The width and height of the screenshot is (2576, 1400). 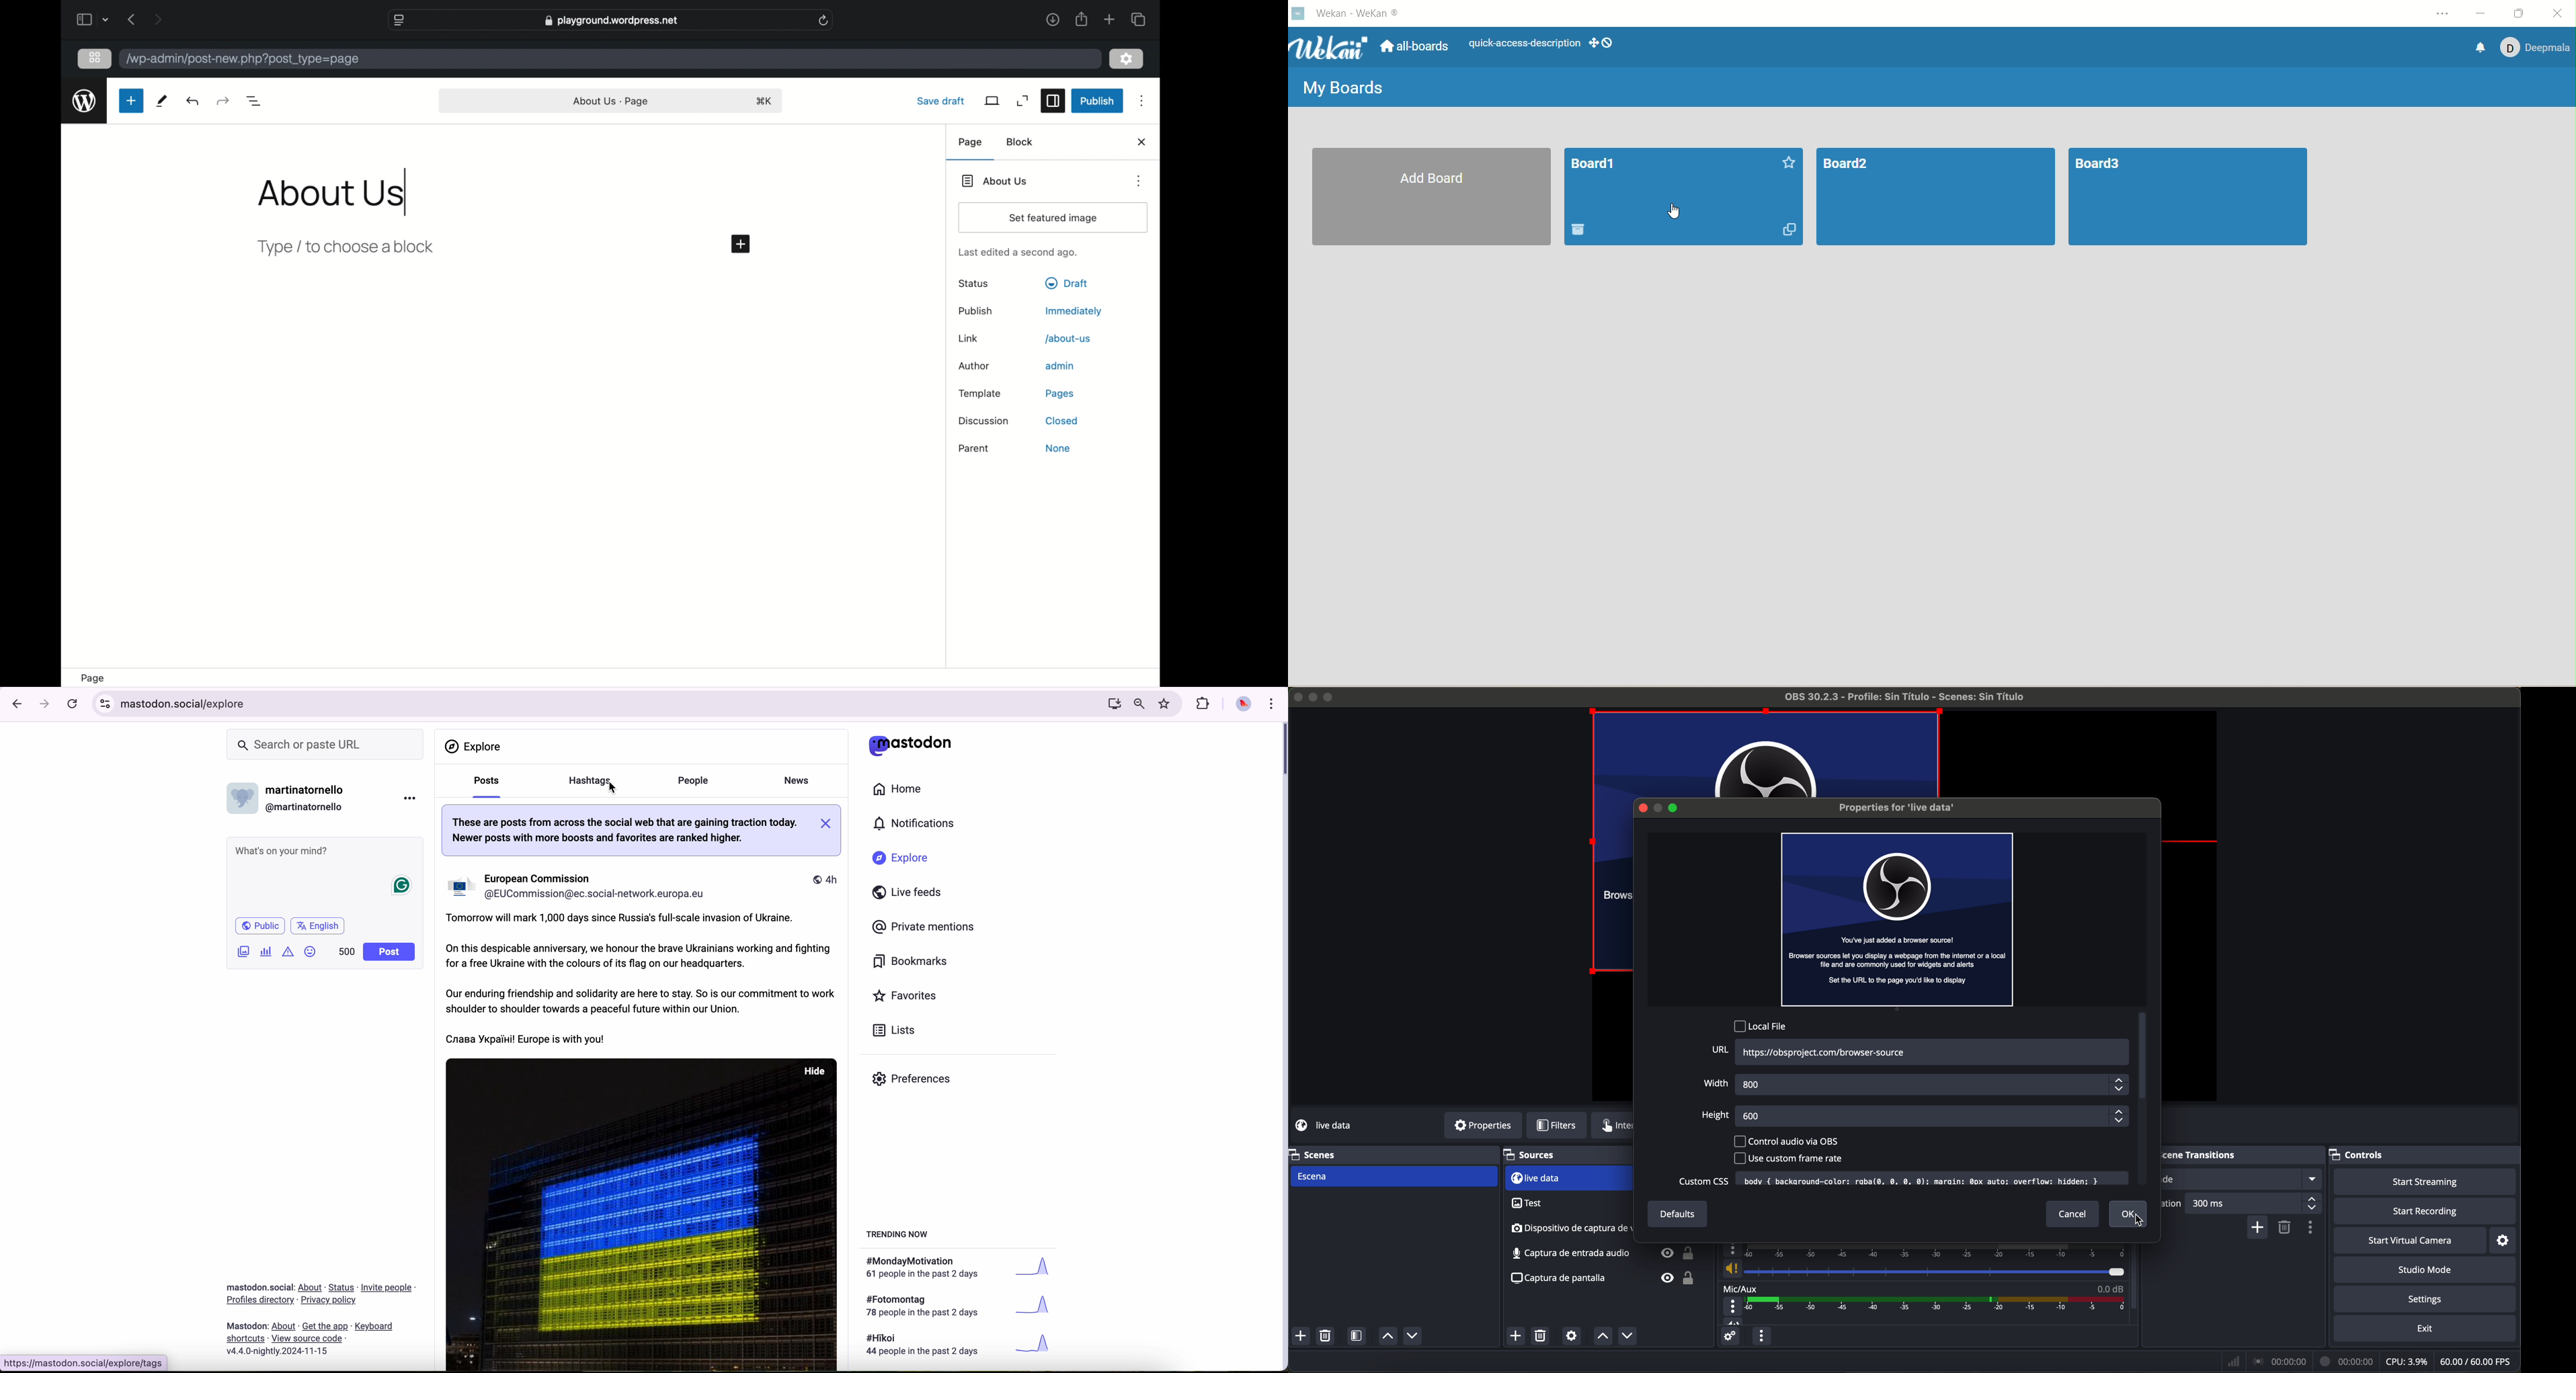 I want to click on search bar, so click(x=327, y=744).